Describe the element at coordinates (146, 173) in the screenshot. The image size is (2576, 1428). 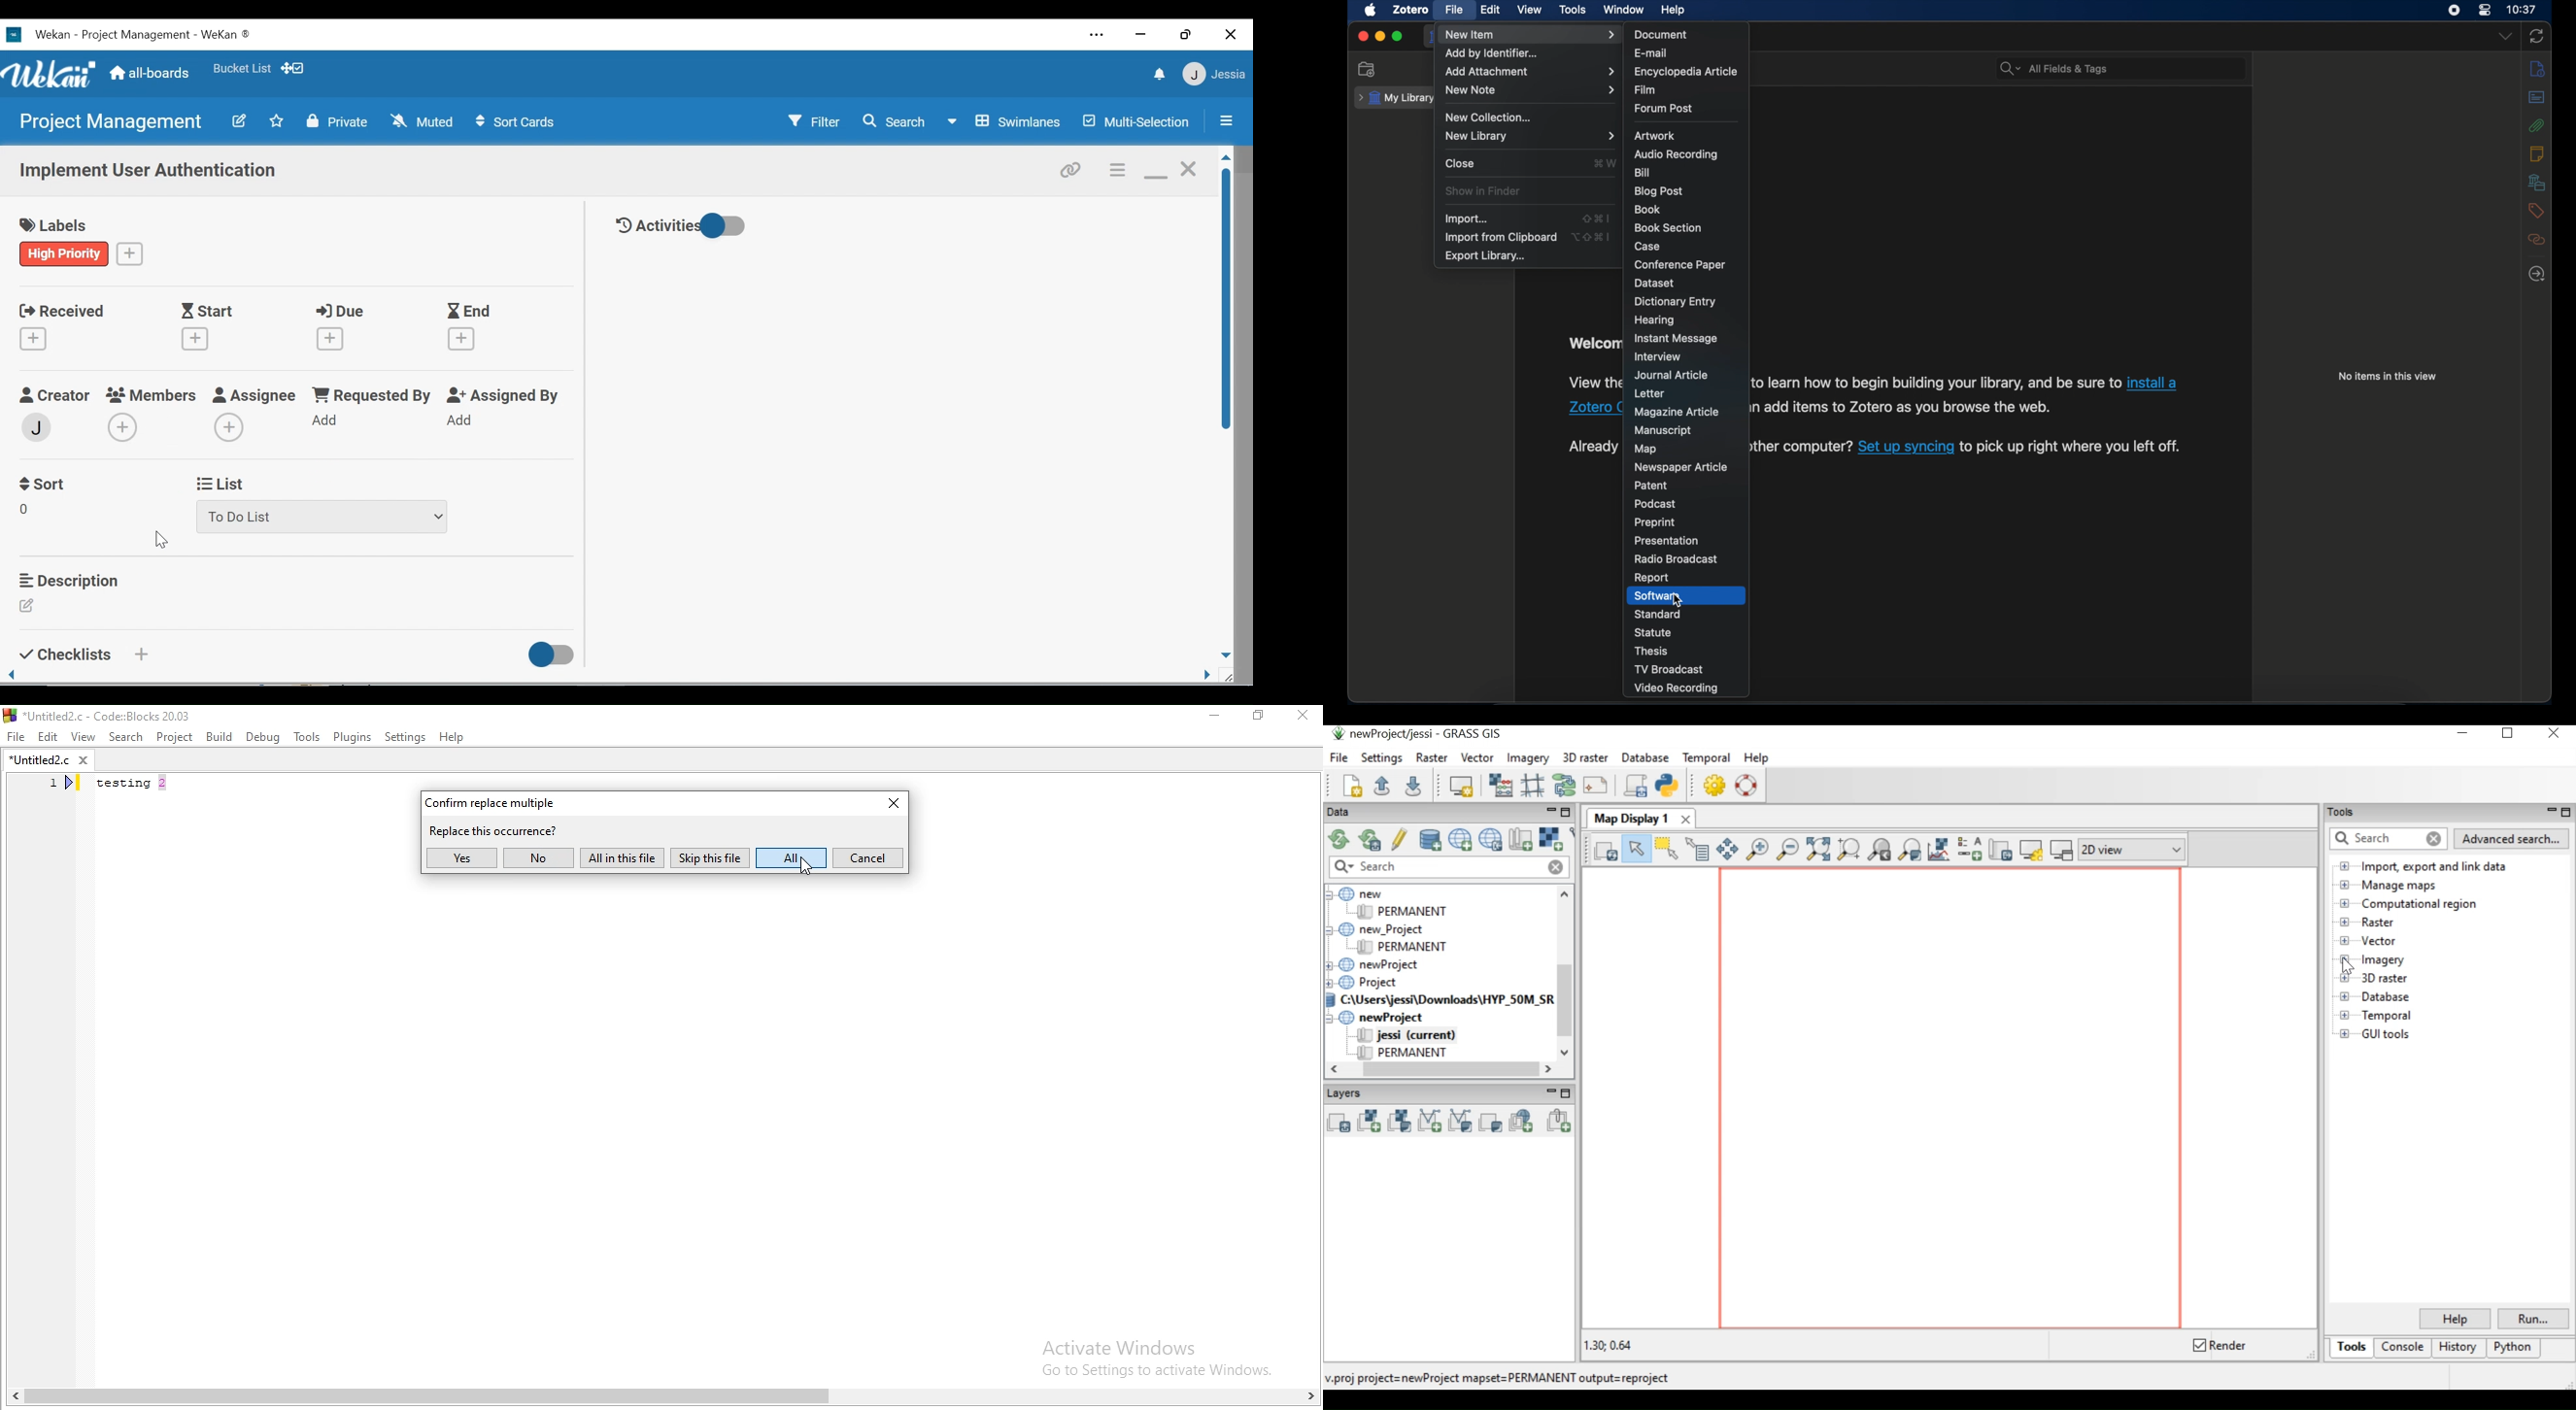
I see `Implement User Authentication` at that location.